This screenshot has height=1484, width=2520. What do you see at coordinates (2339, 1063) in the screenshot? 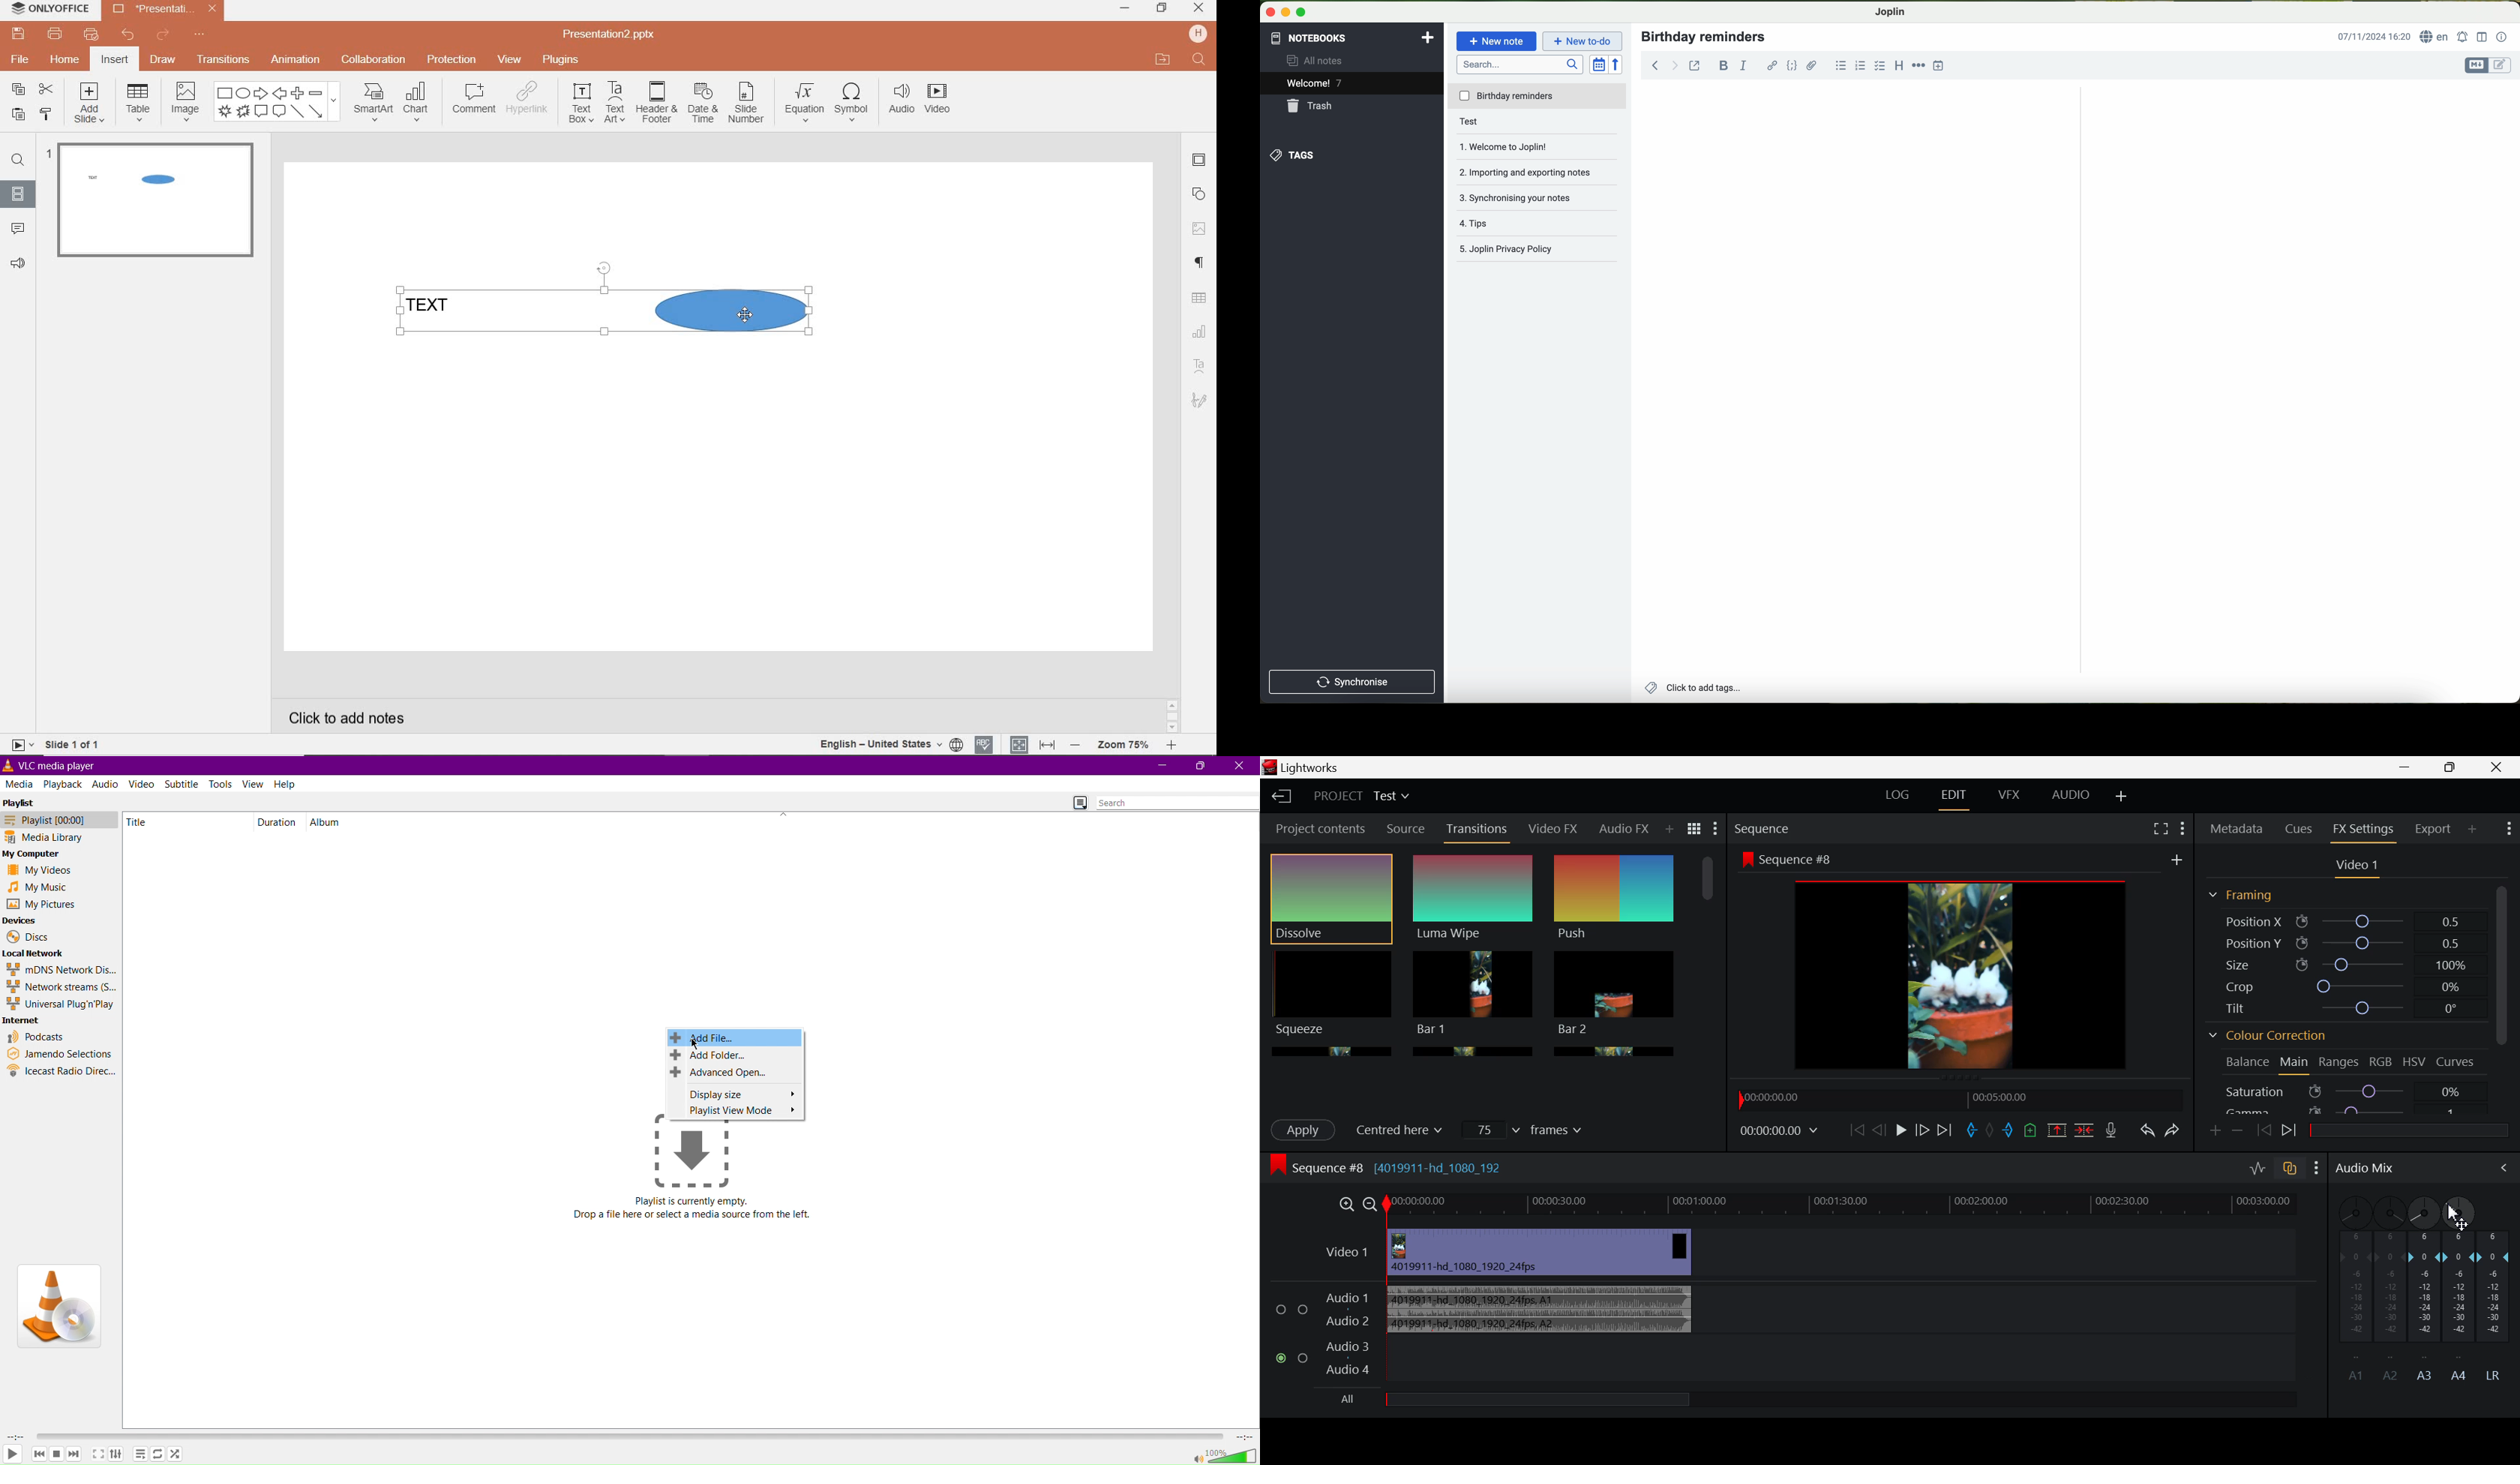
I see `Ranges` at bounding box center [2339, 1063].